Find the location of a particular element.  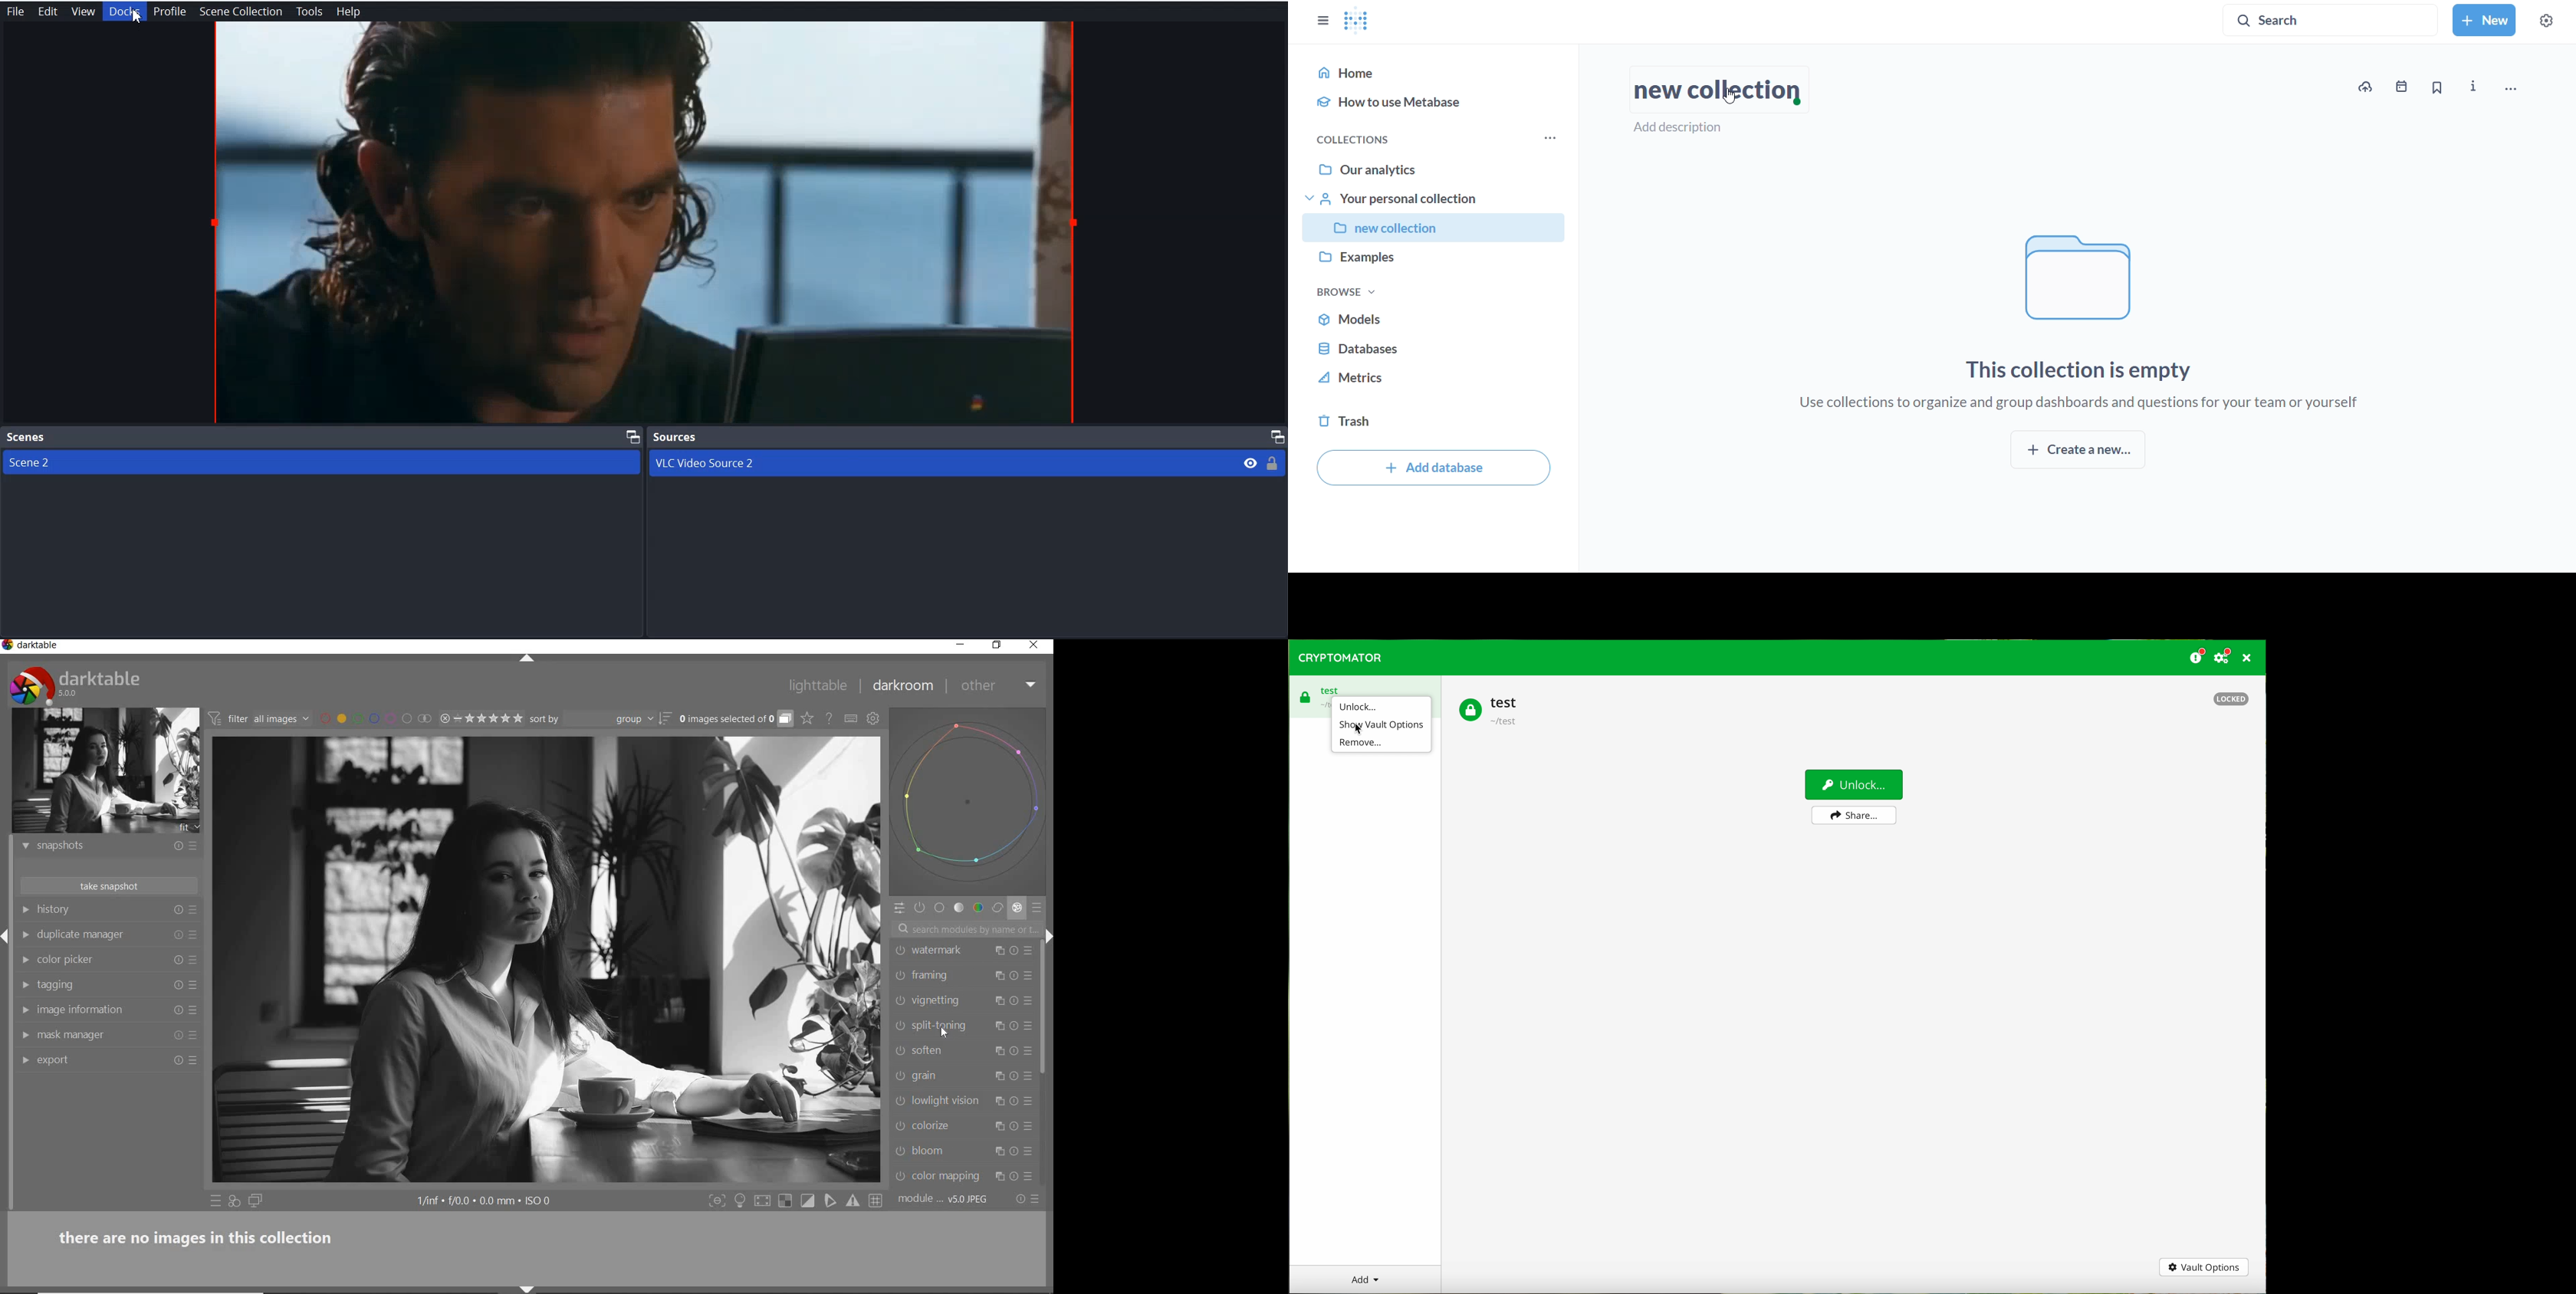

reset is located at coordinates (1015, 1076).